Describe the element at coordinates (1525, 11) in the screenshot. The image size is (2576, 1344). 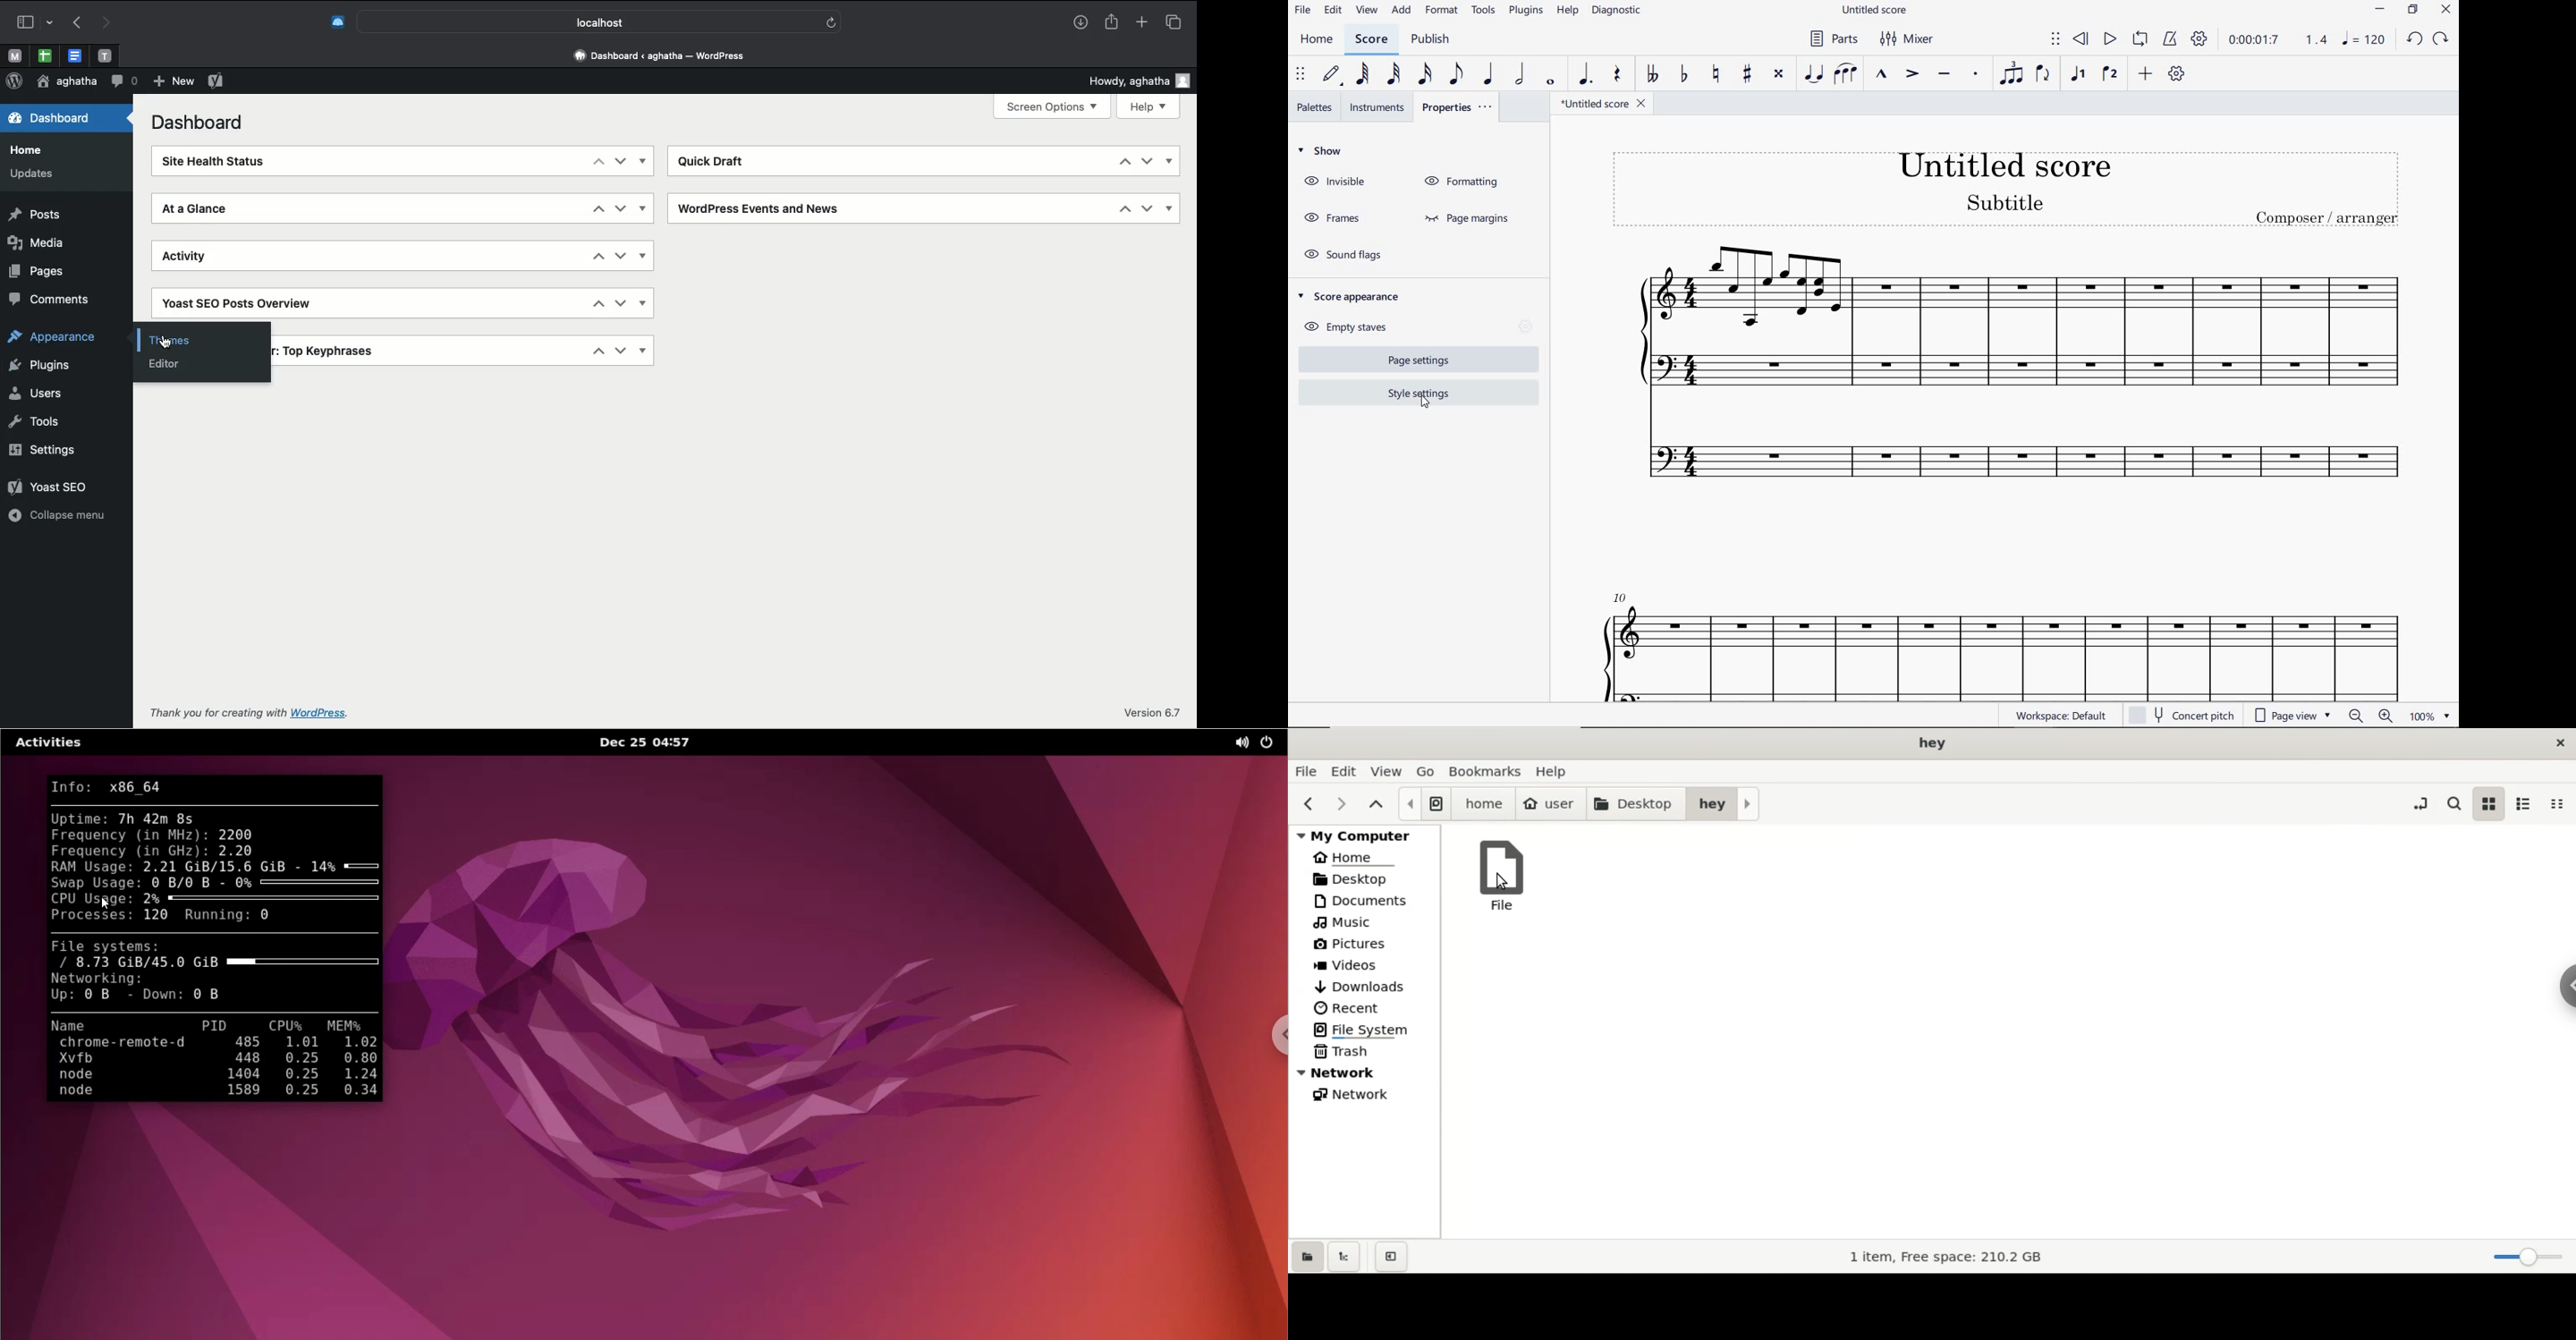
I see `PLUGINS` at that location.